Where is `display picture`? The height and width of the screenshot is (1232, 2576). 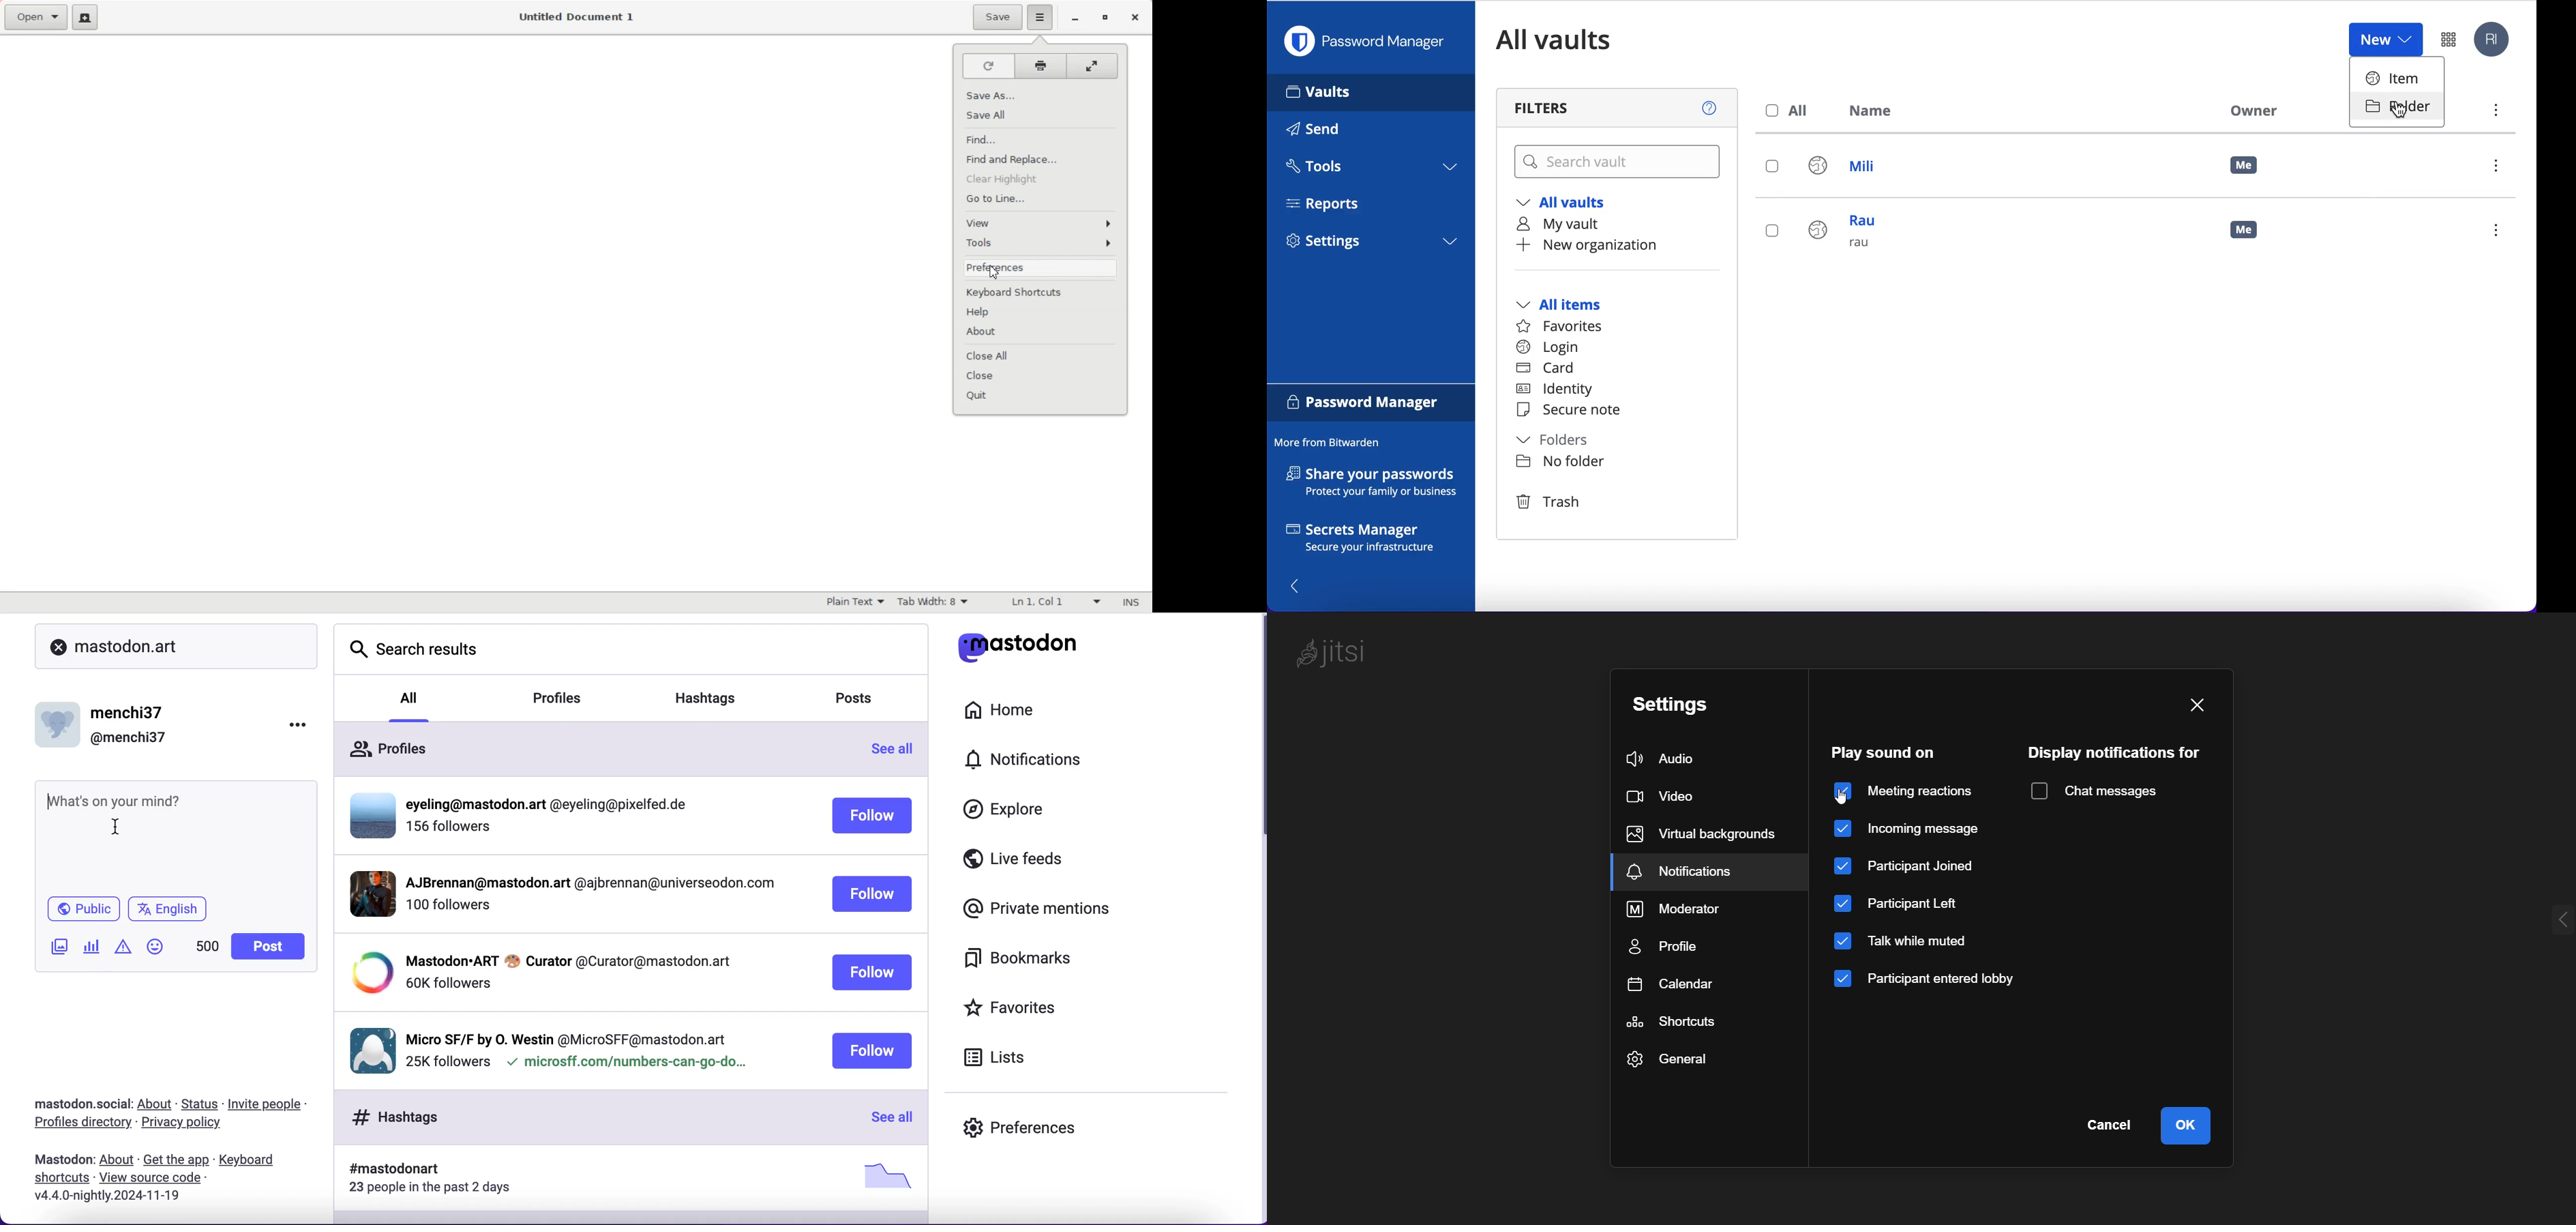
display picture is located at coordinates (369, 973).